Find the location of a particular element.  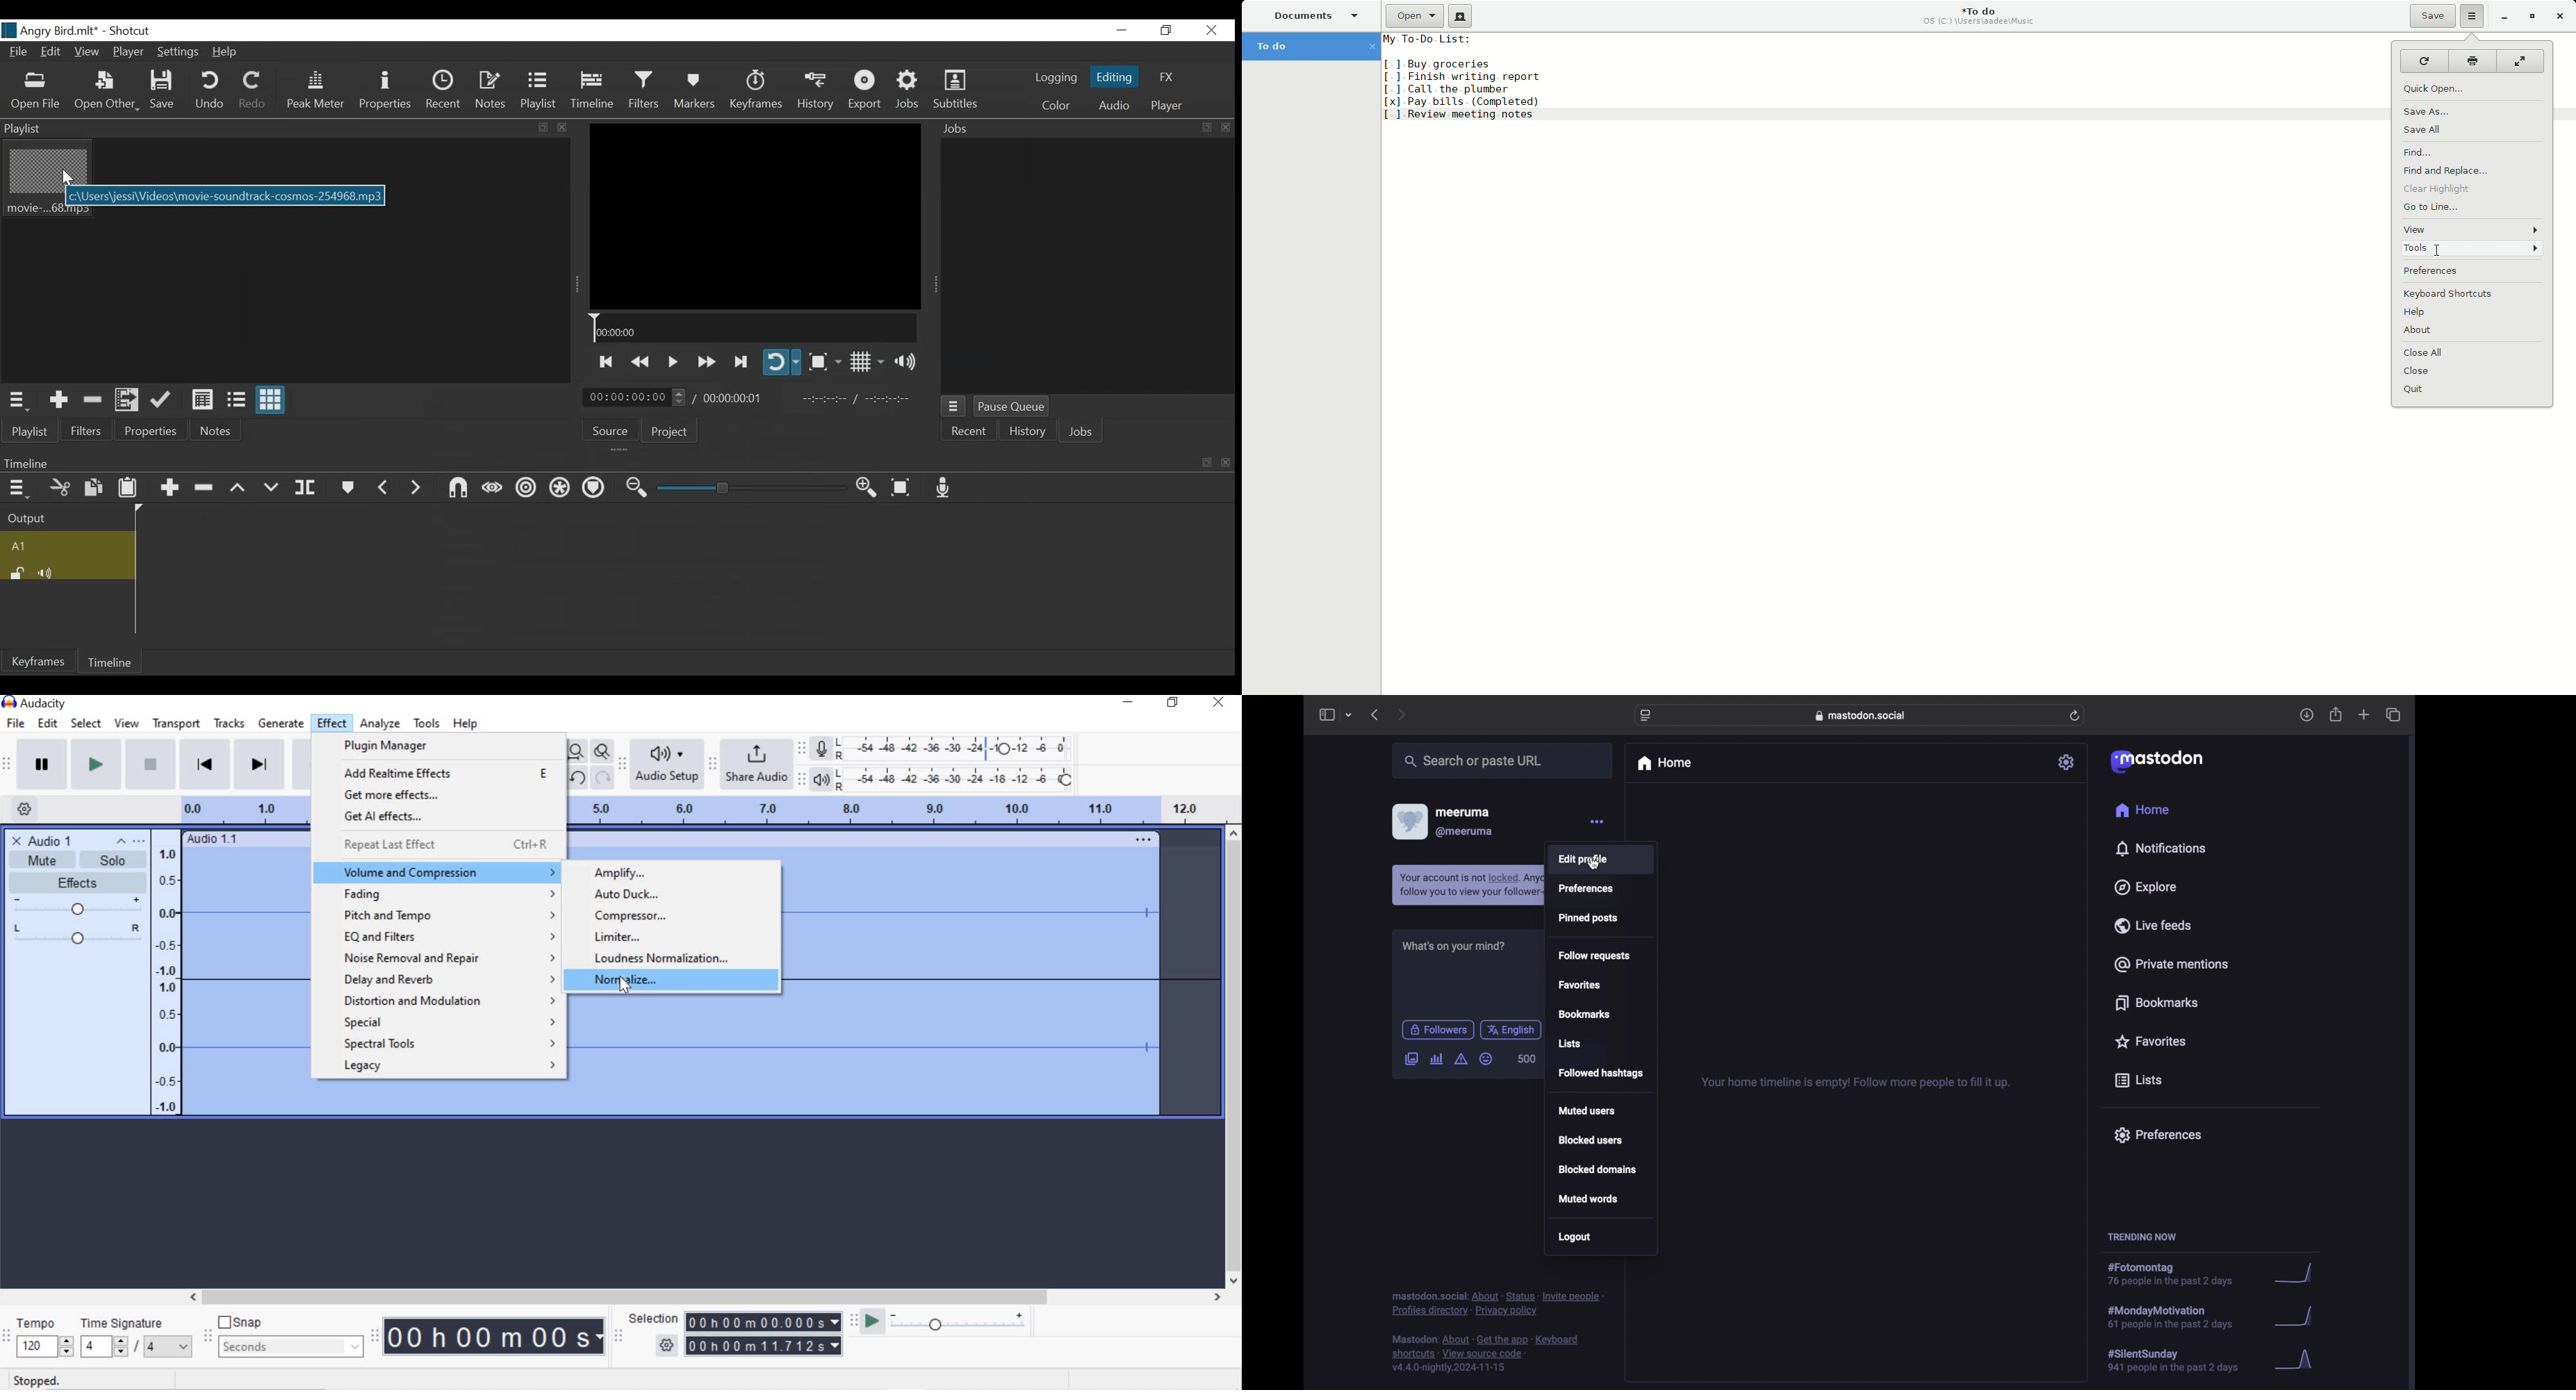

Split at playhead is located at coordinates (306, 486).